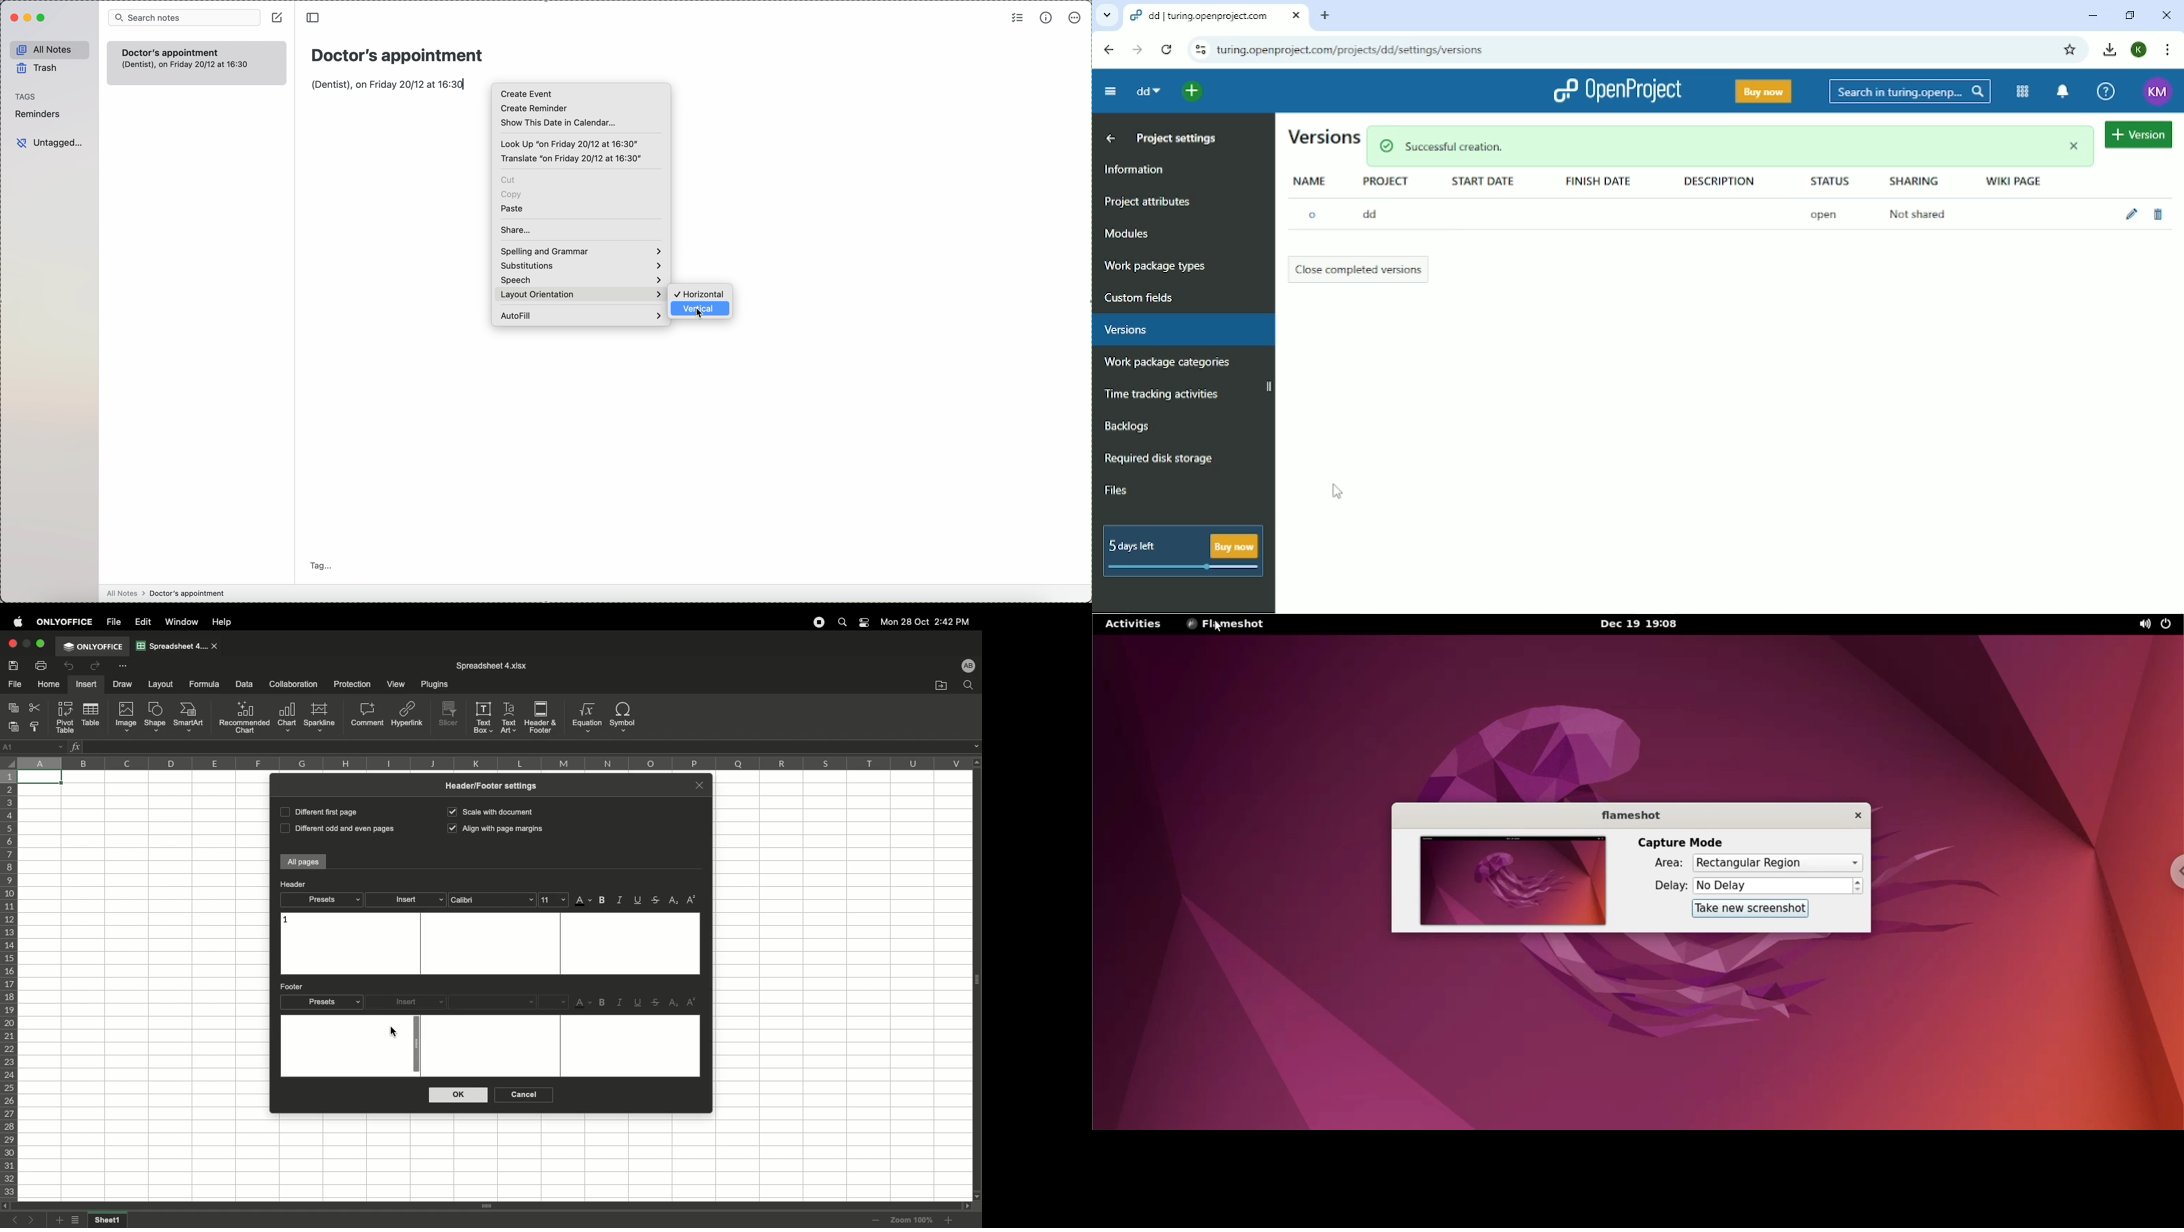  I want to click on Scale with document, so click(490, 811).